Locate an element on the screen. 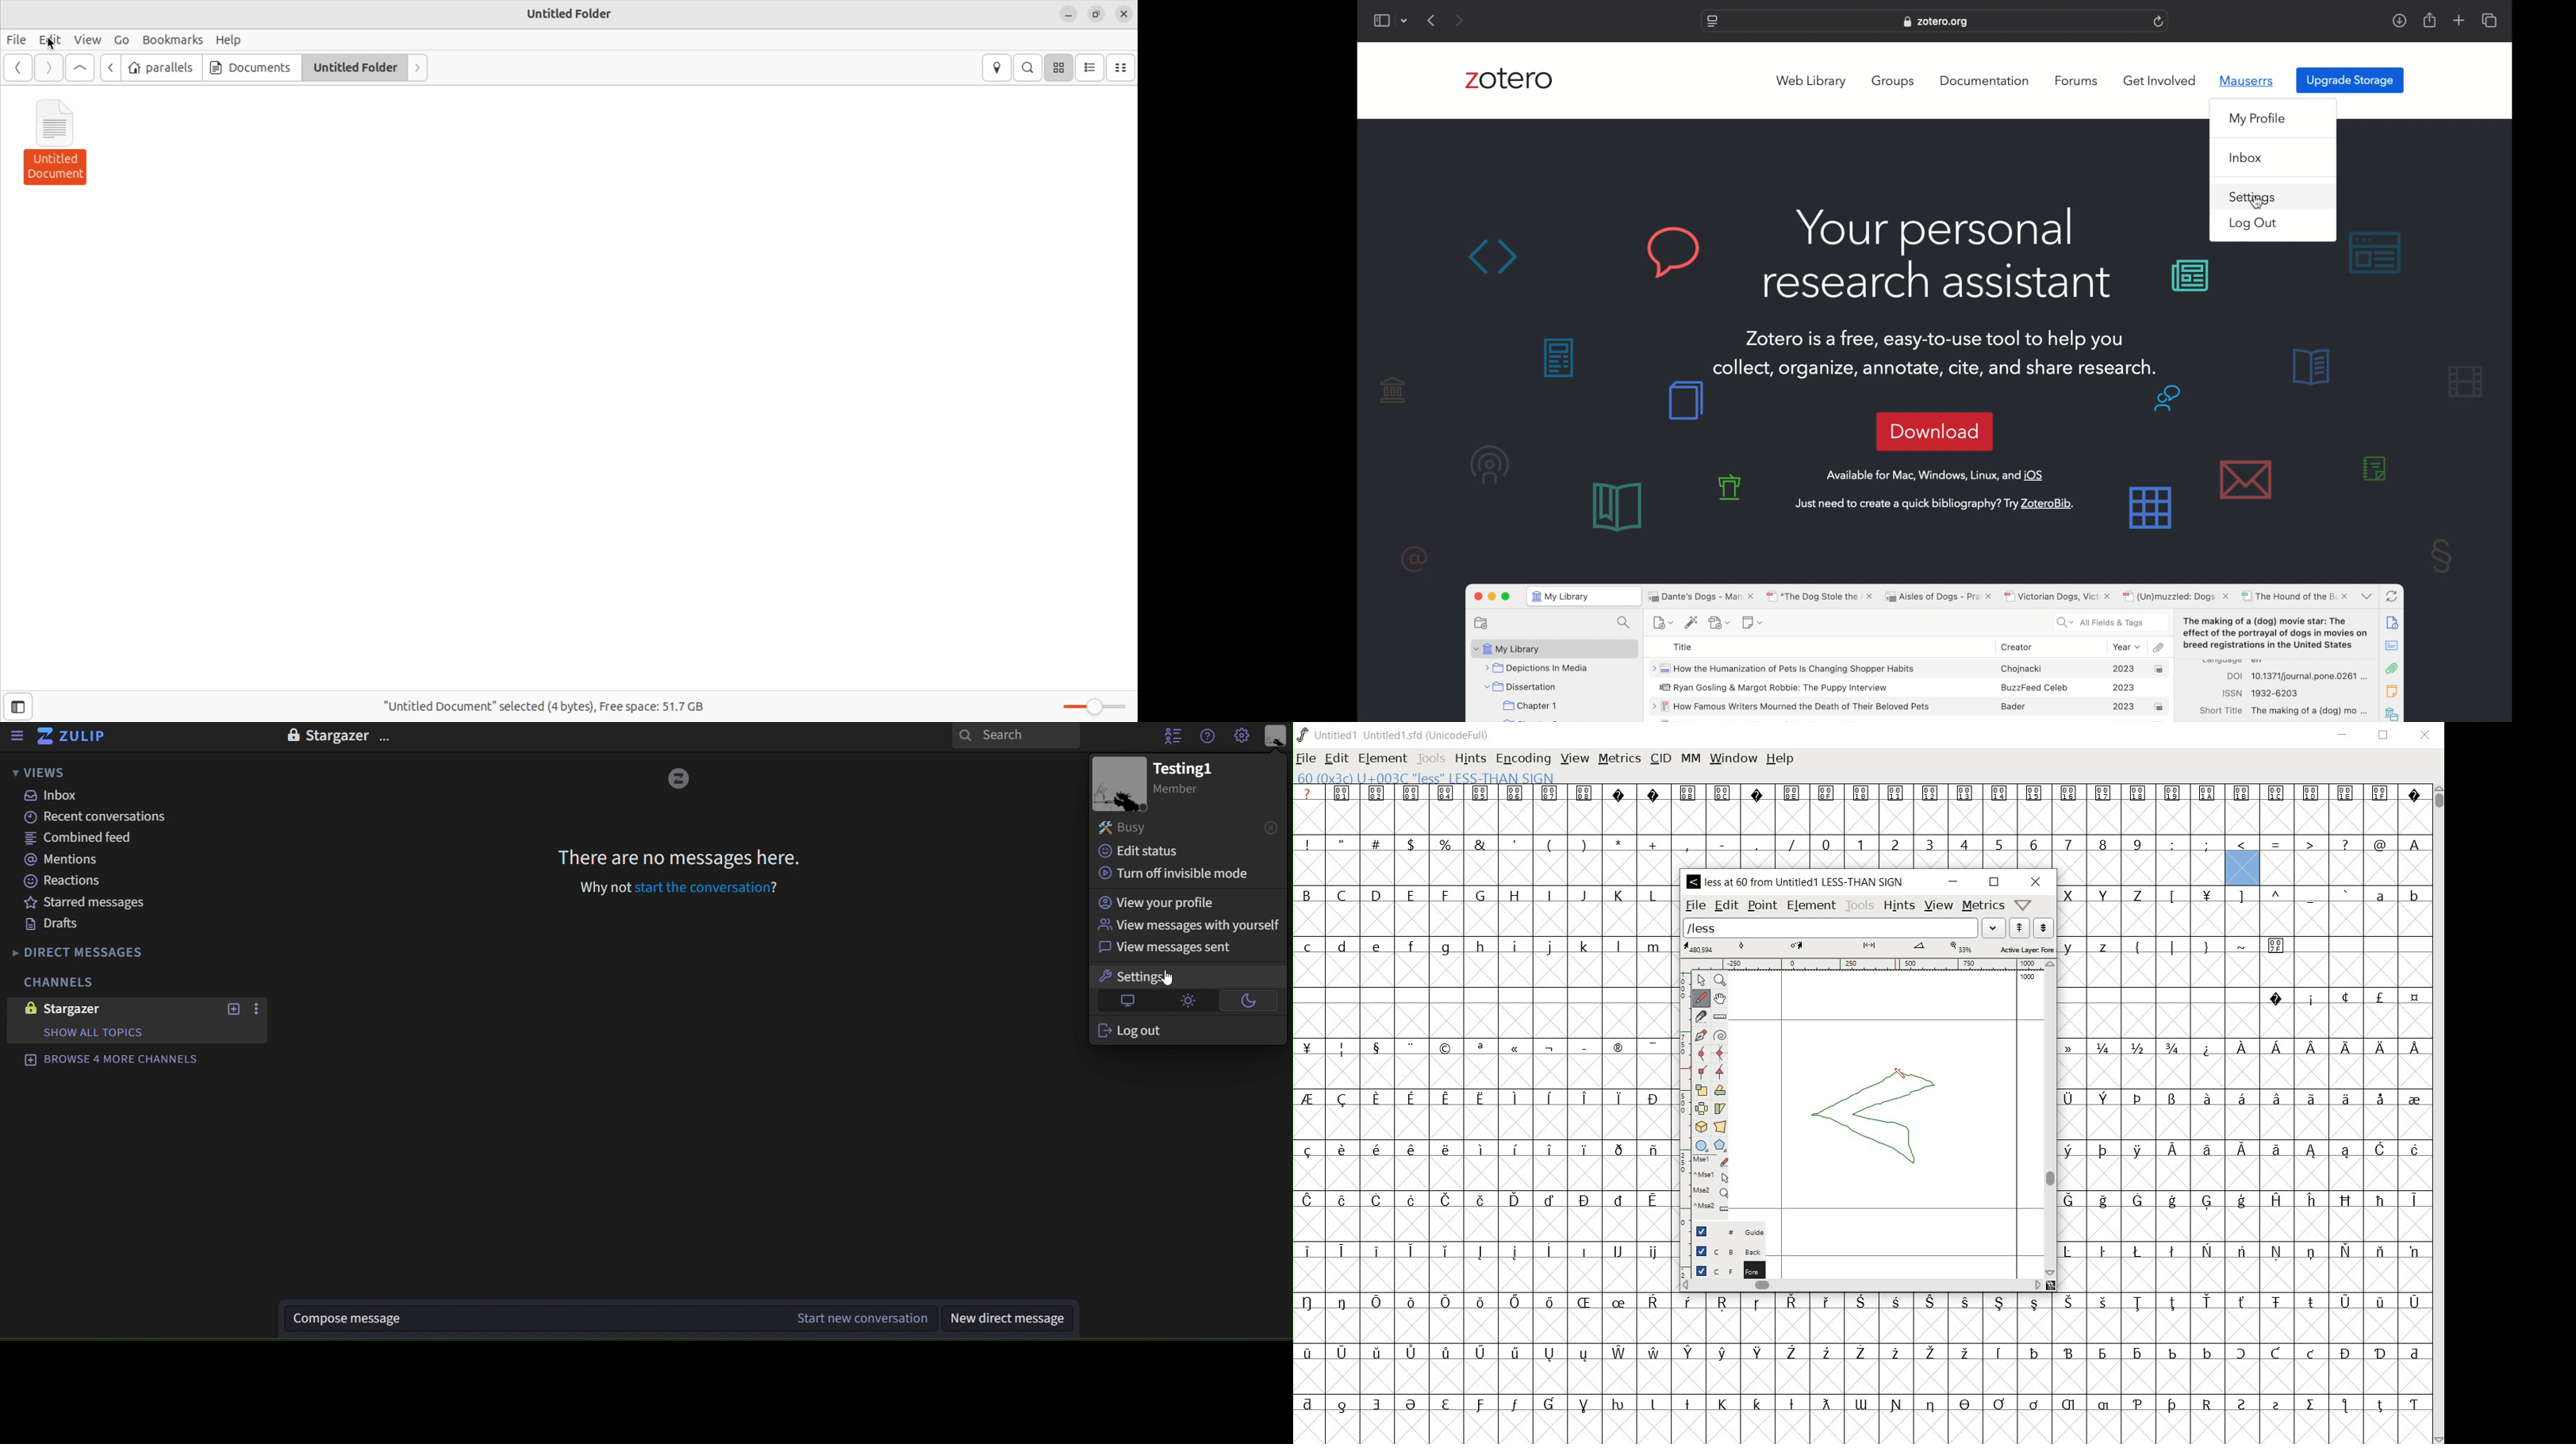 The image size is (2576, 1456). element is located at coordinates (1383, 758).